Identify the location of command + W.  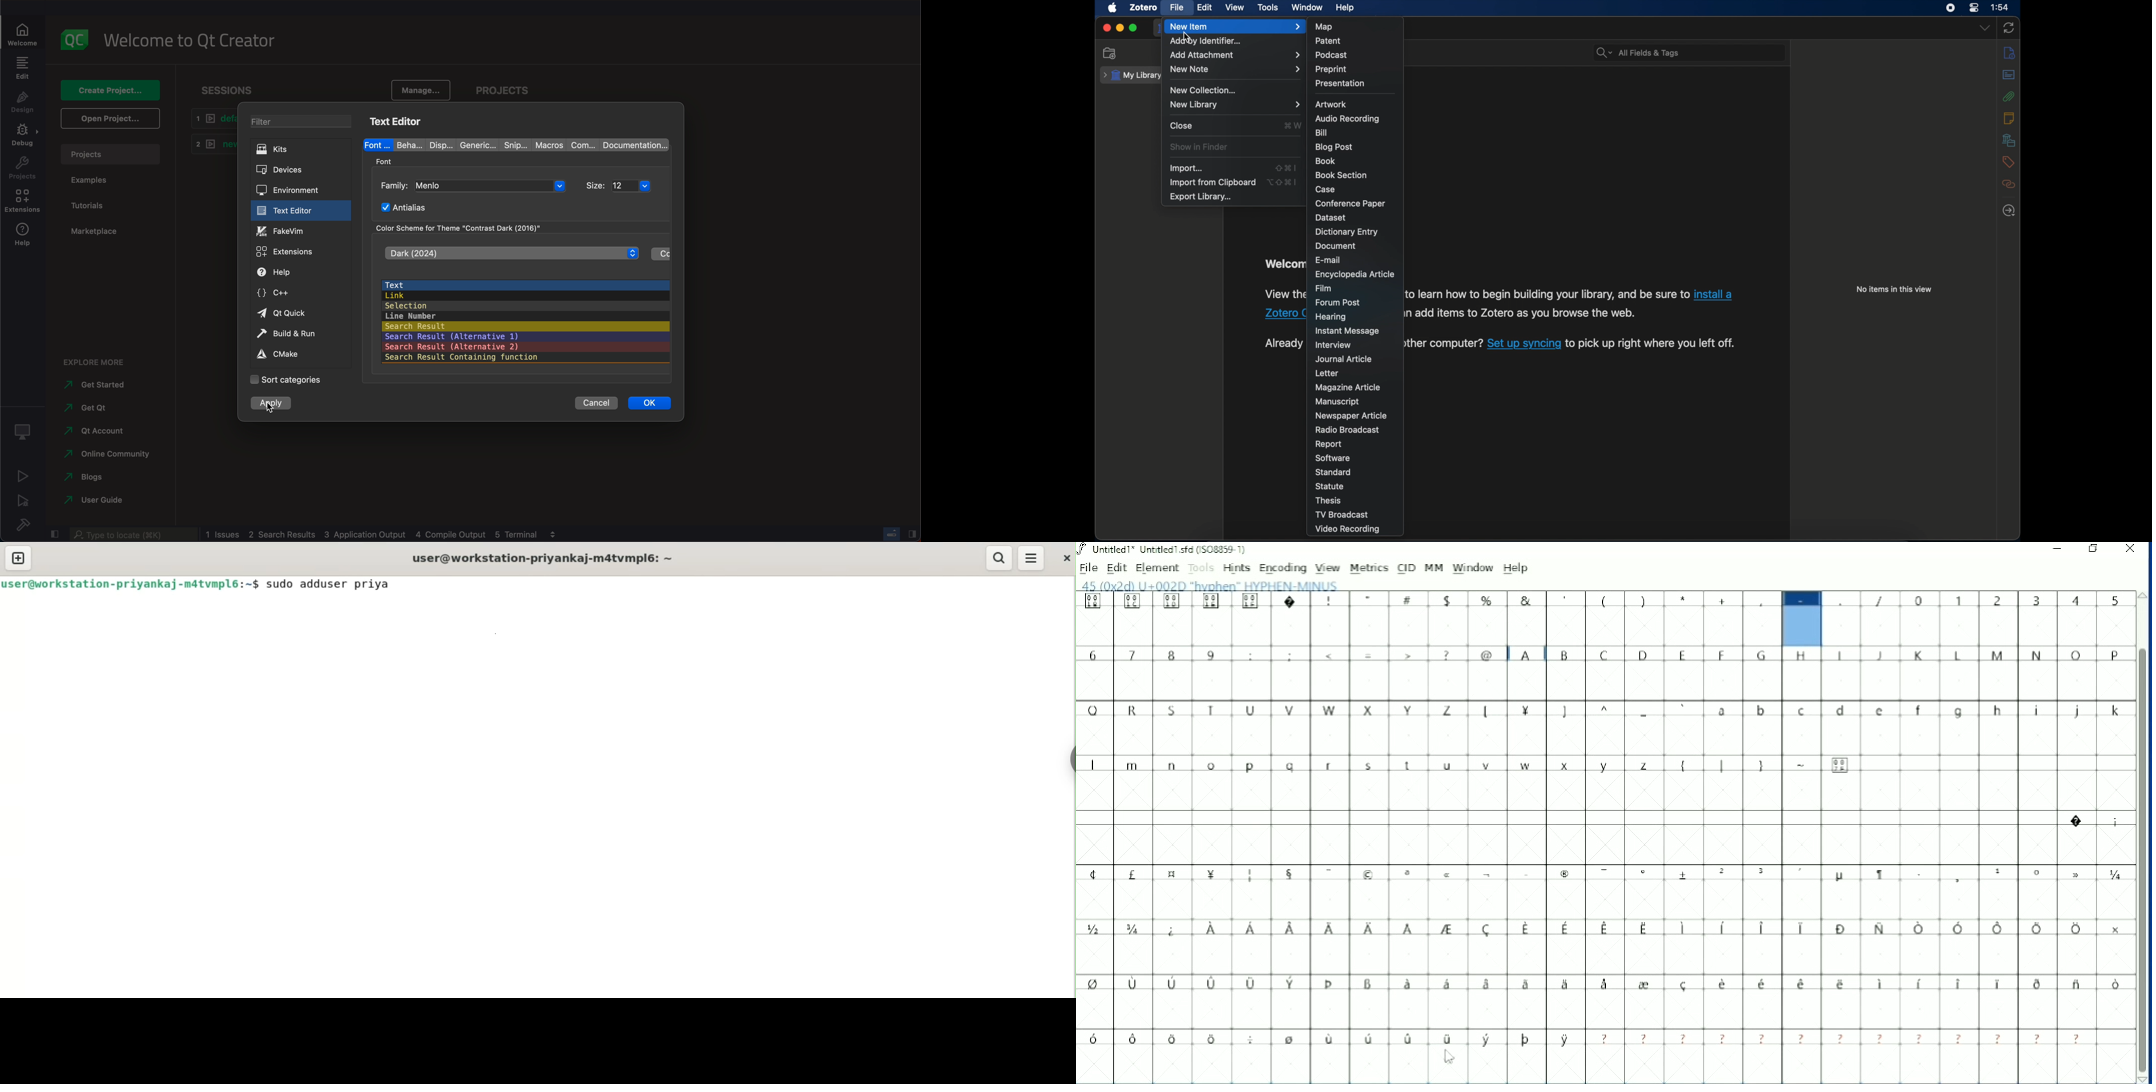
(1293, 125).